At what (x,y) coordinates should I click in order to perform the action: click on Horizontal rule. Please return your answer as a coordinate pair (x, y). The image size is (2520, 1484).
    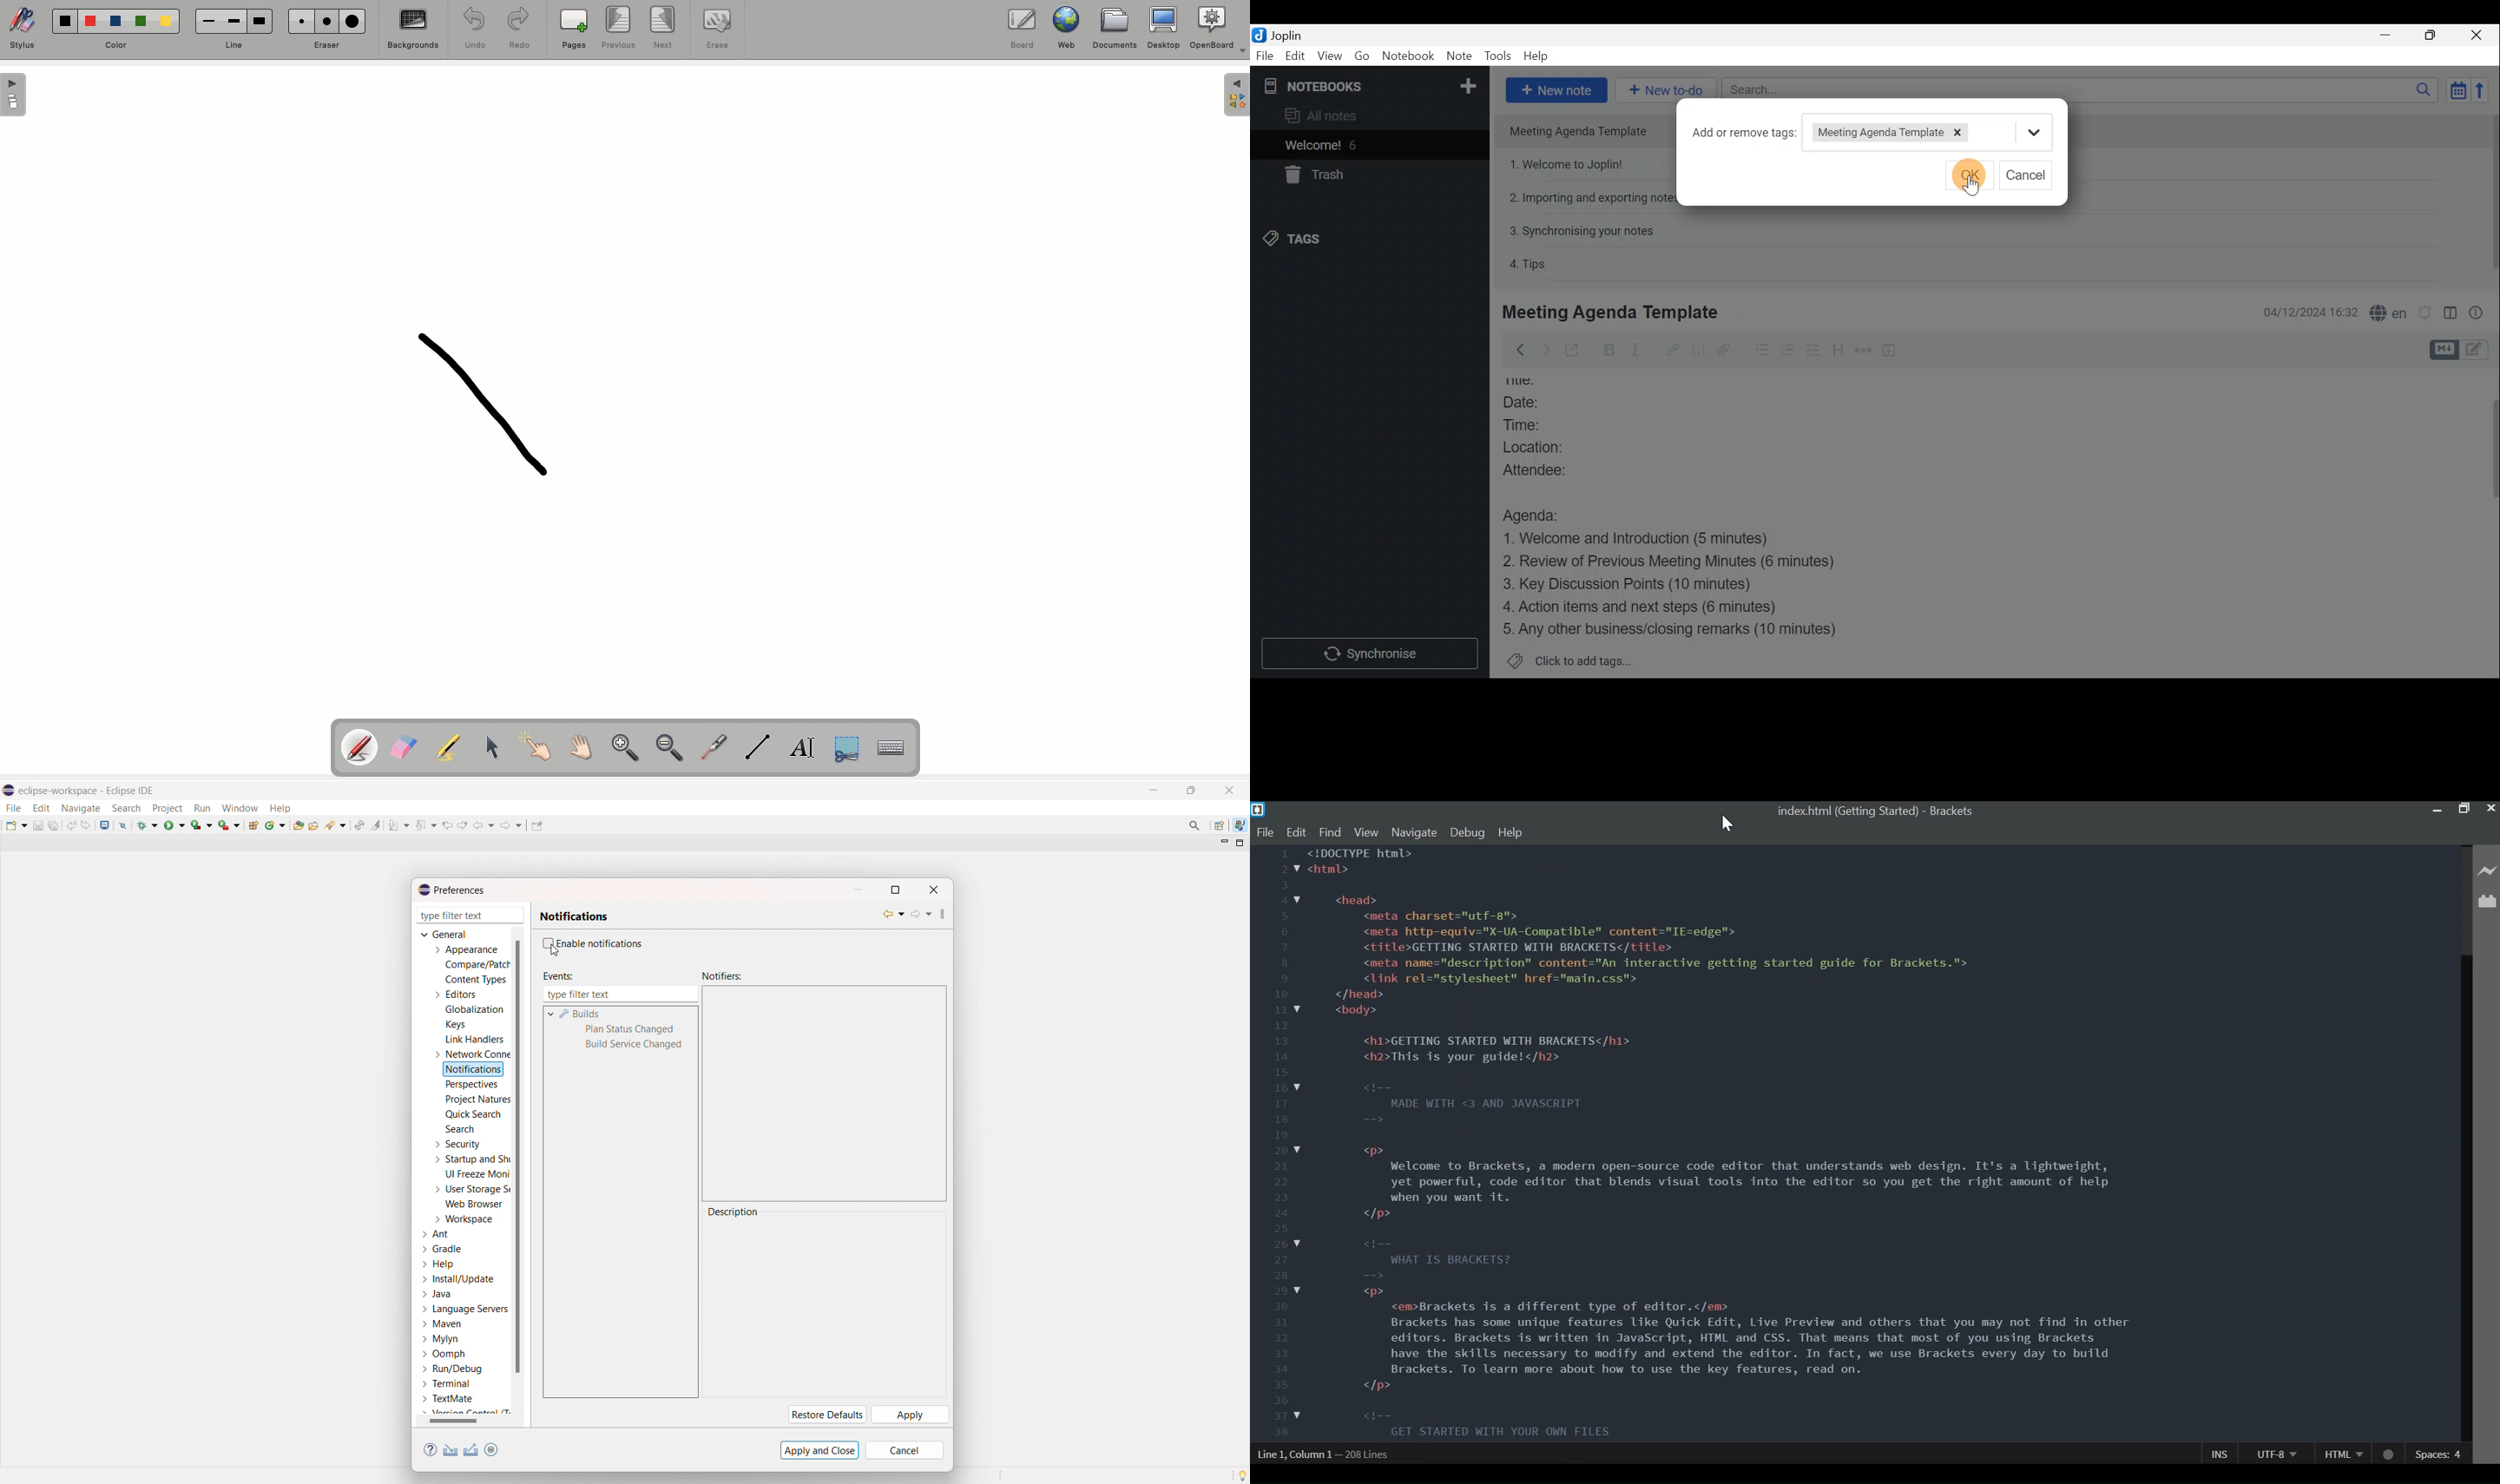
    Looking at the image, I should click on (1865, 352).